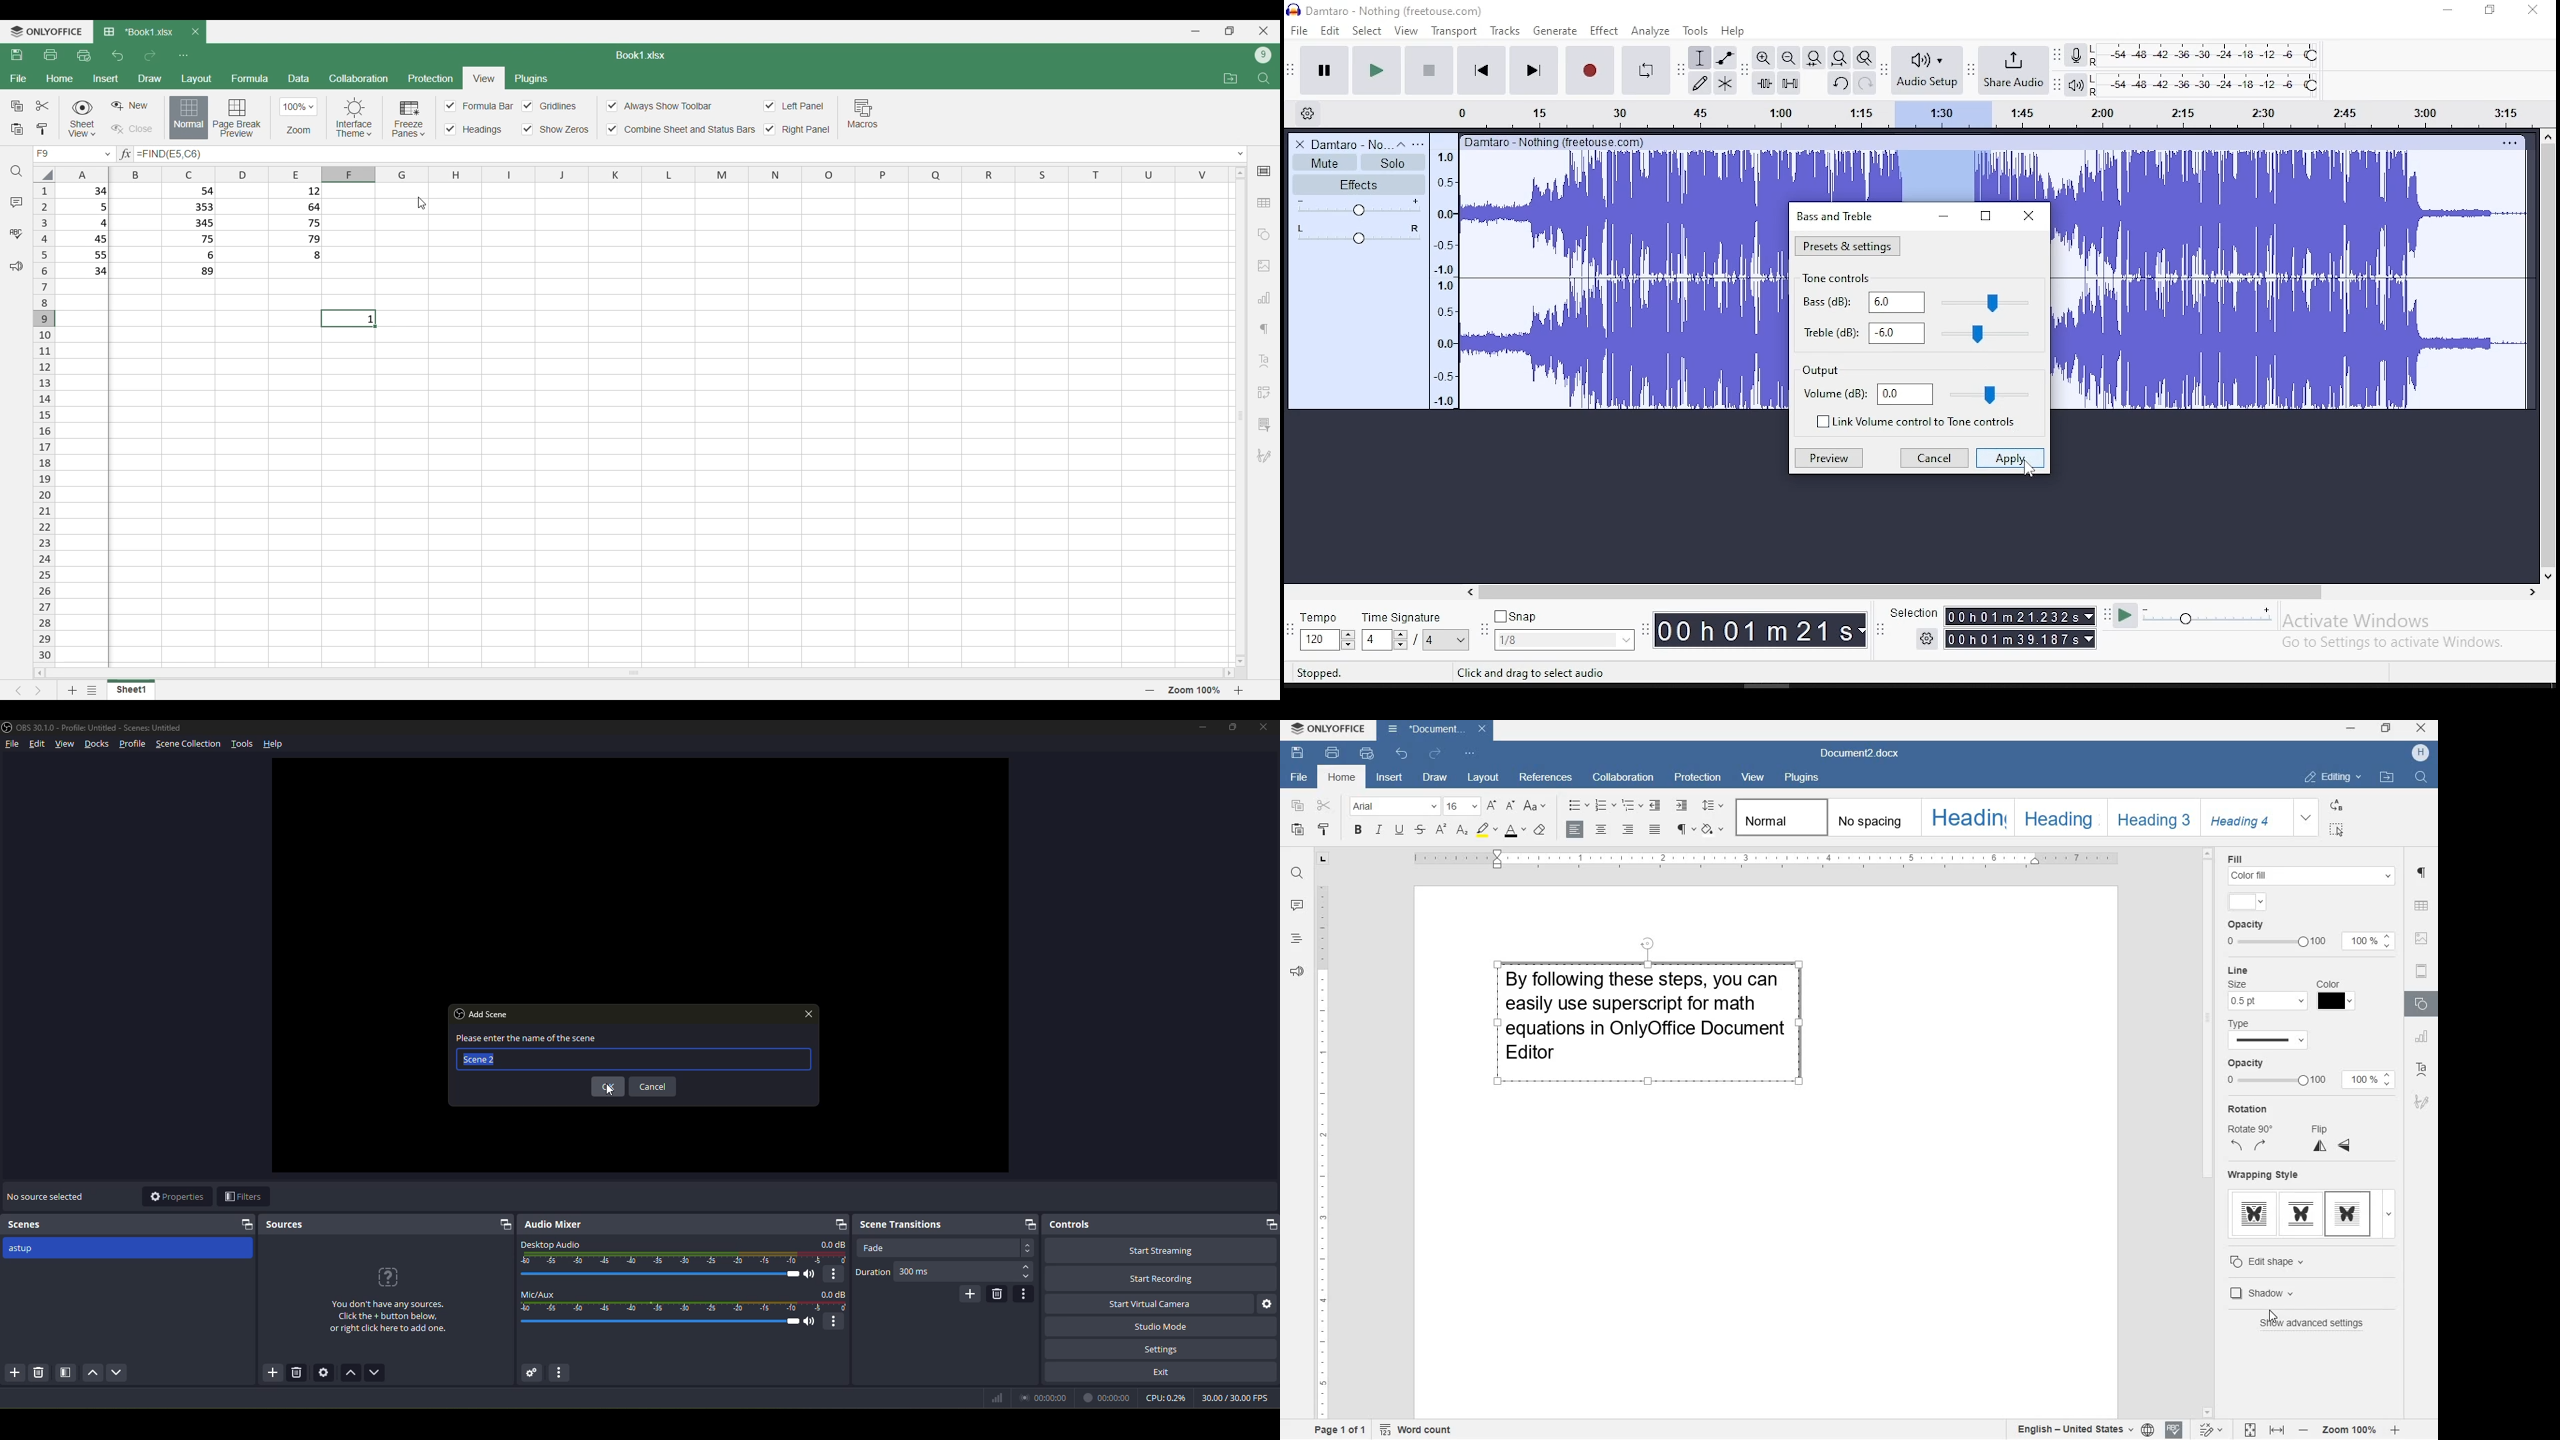 Image resolution: width=2576 pixels, height=1456 pixels. I want to click on duration, so click(873, 1273).